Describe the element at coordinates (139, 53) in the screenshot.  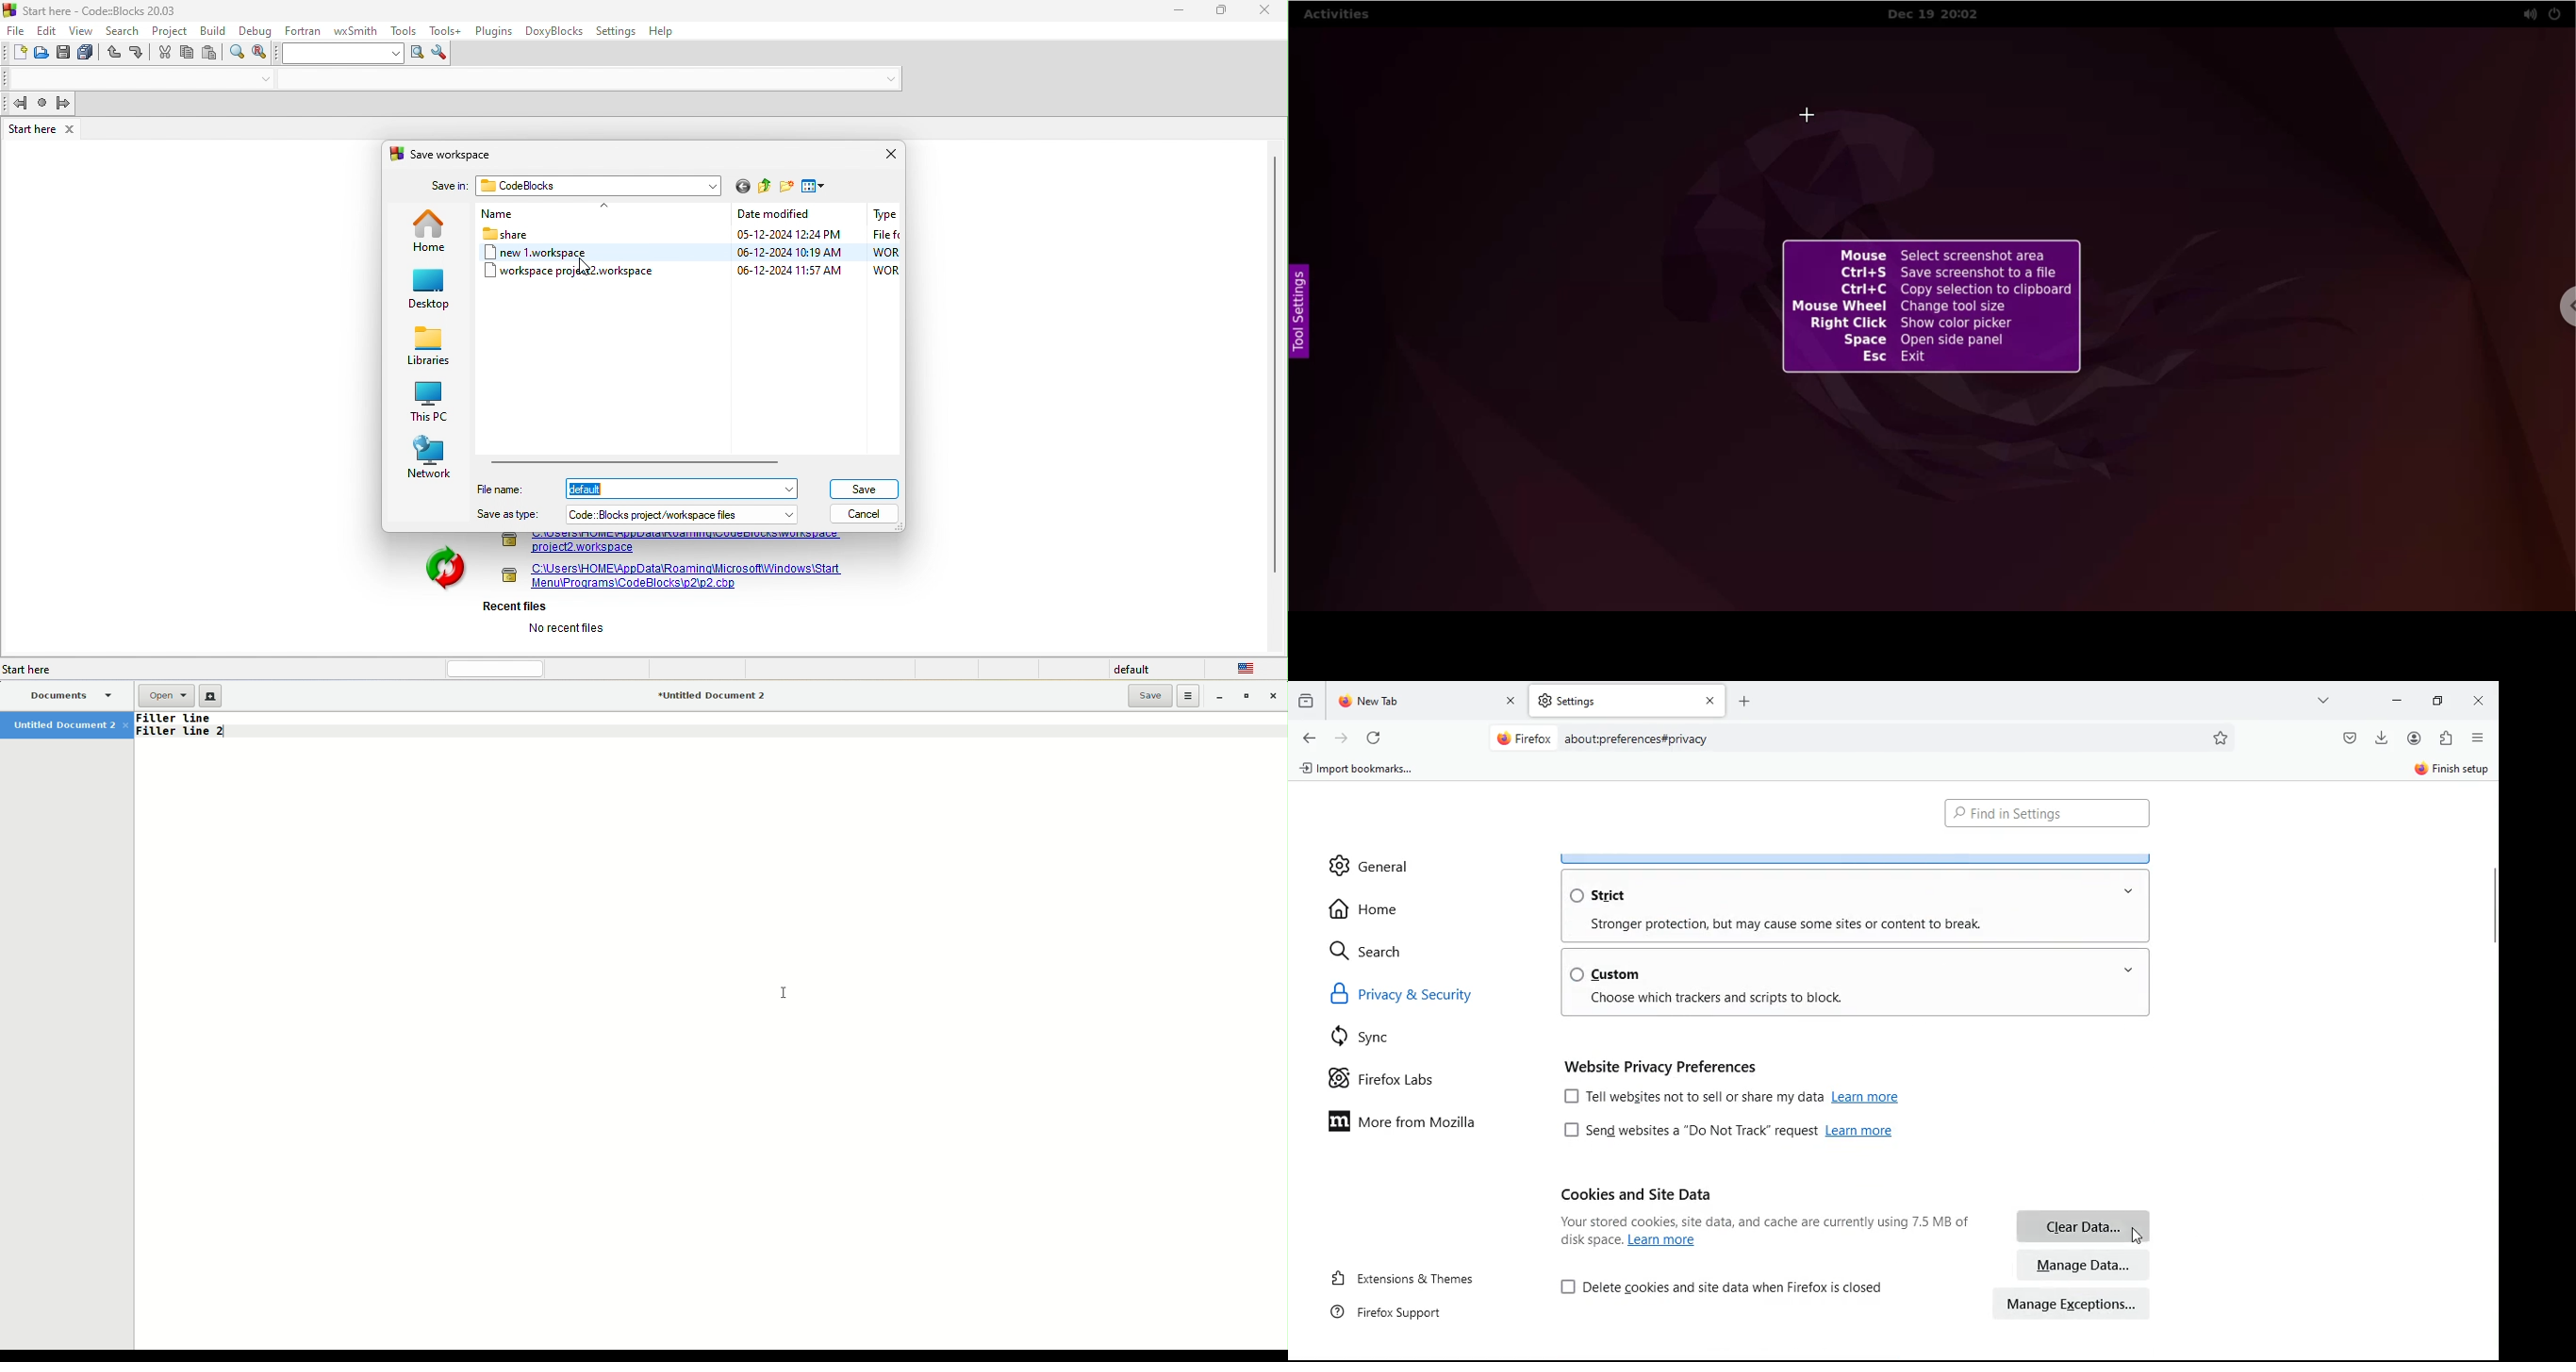
I see `redo` at that location.